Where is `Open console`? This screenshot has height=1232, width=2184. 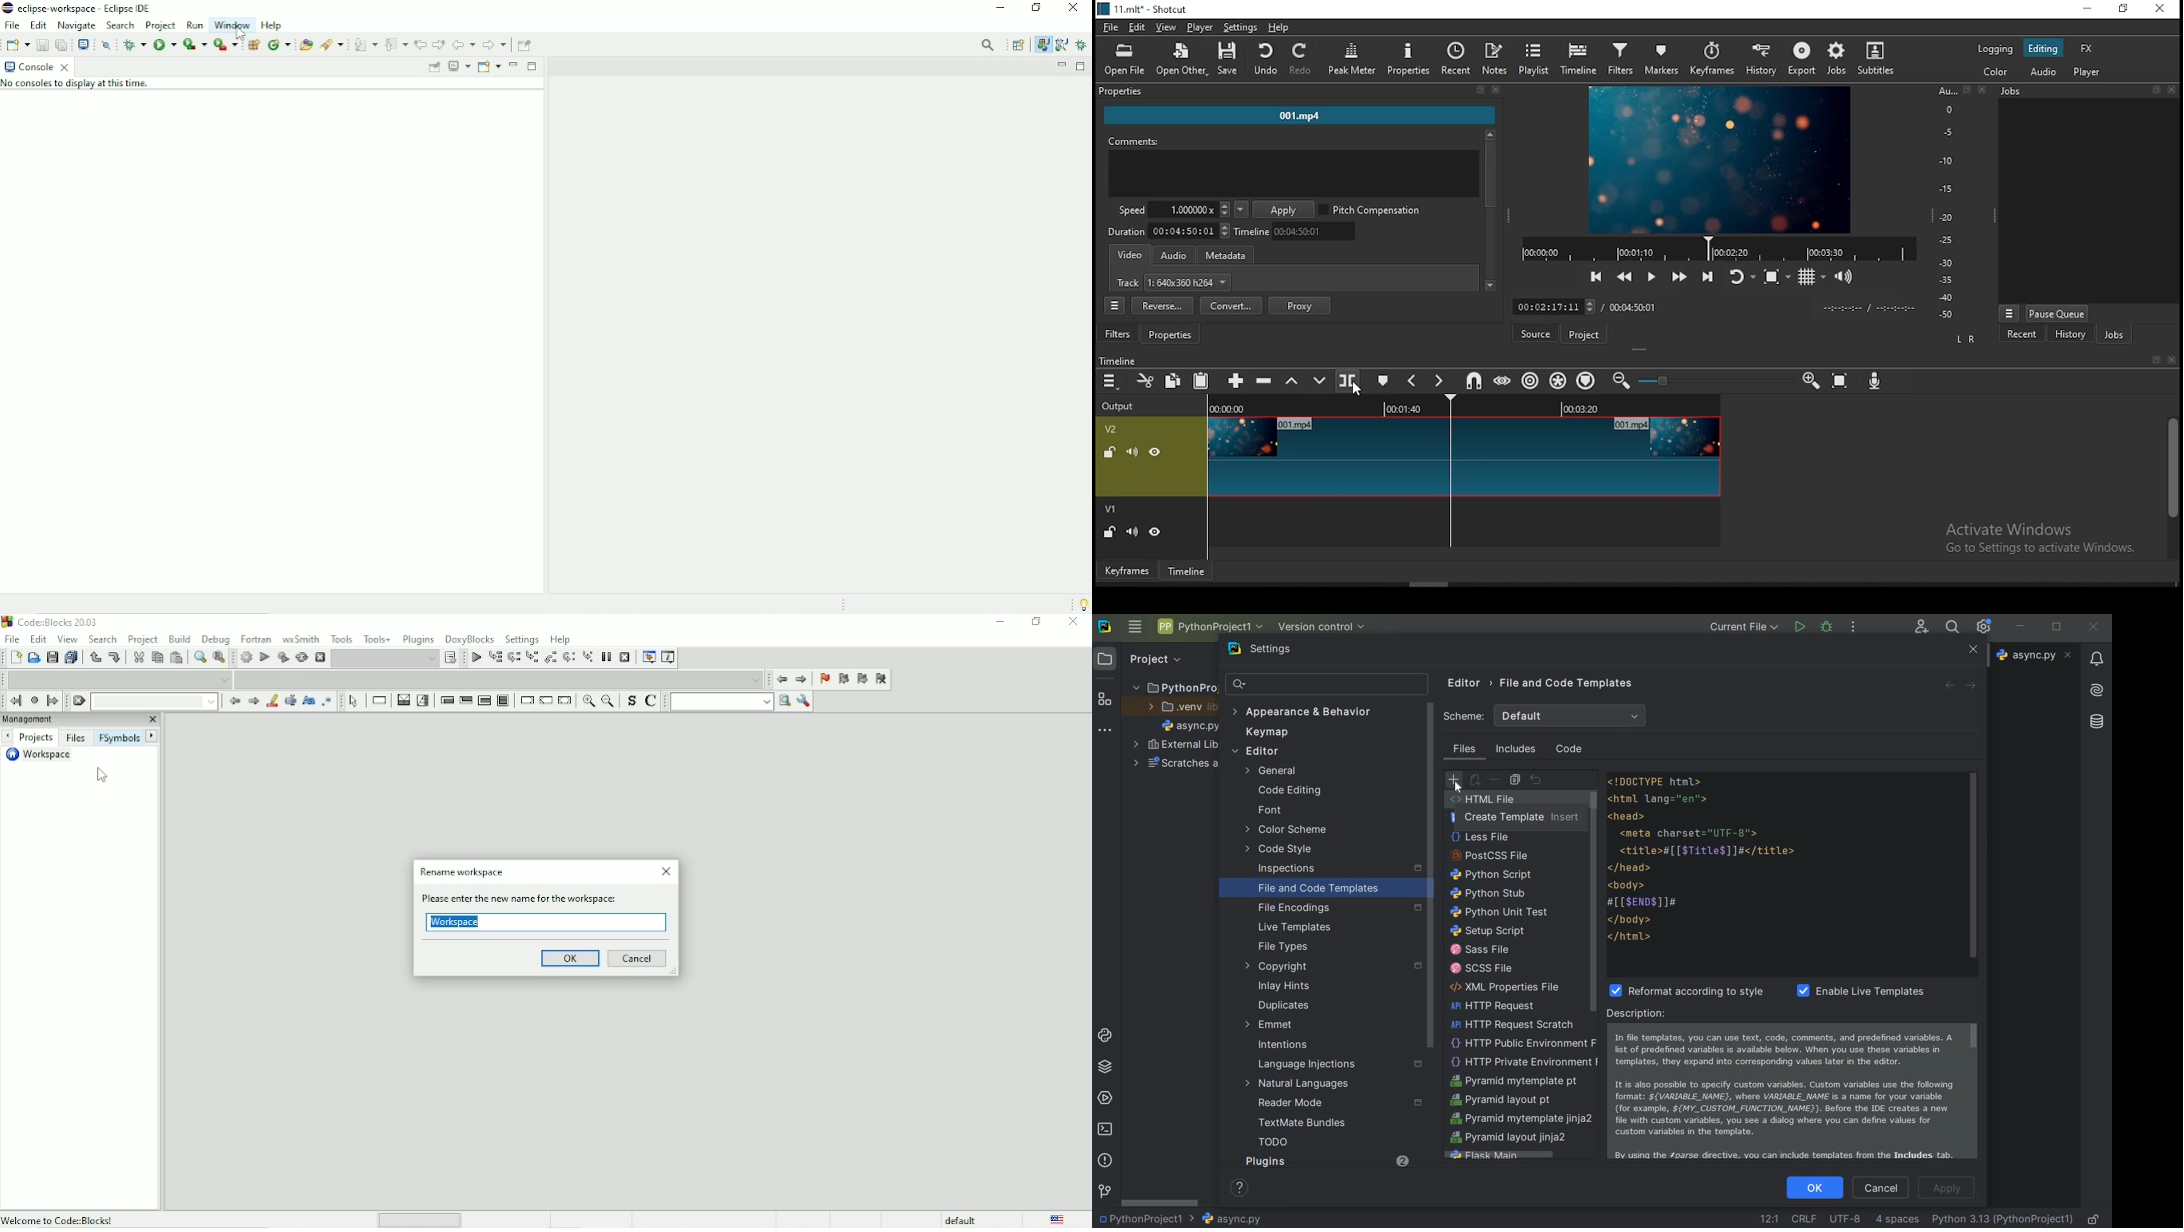 Open console is located at coordinates (489, 66).